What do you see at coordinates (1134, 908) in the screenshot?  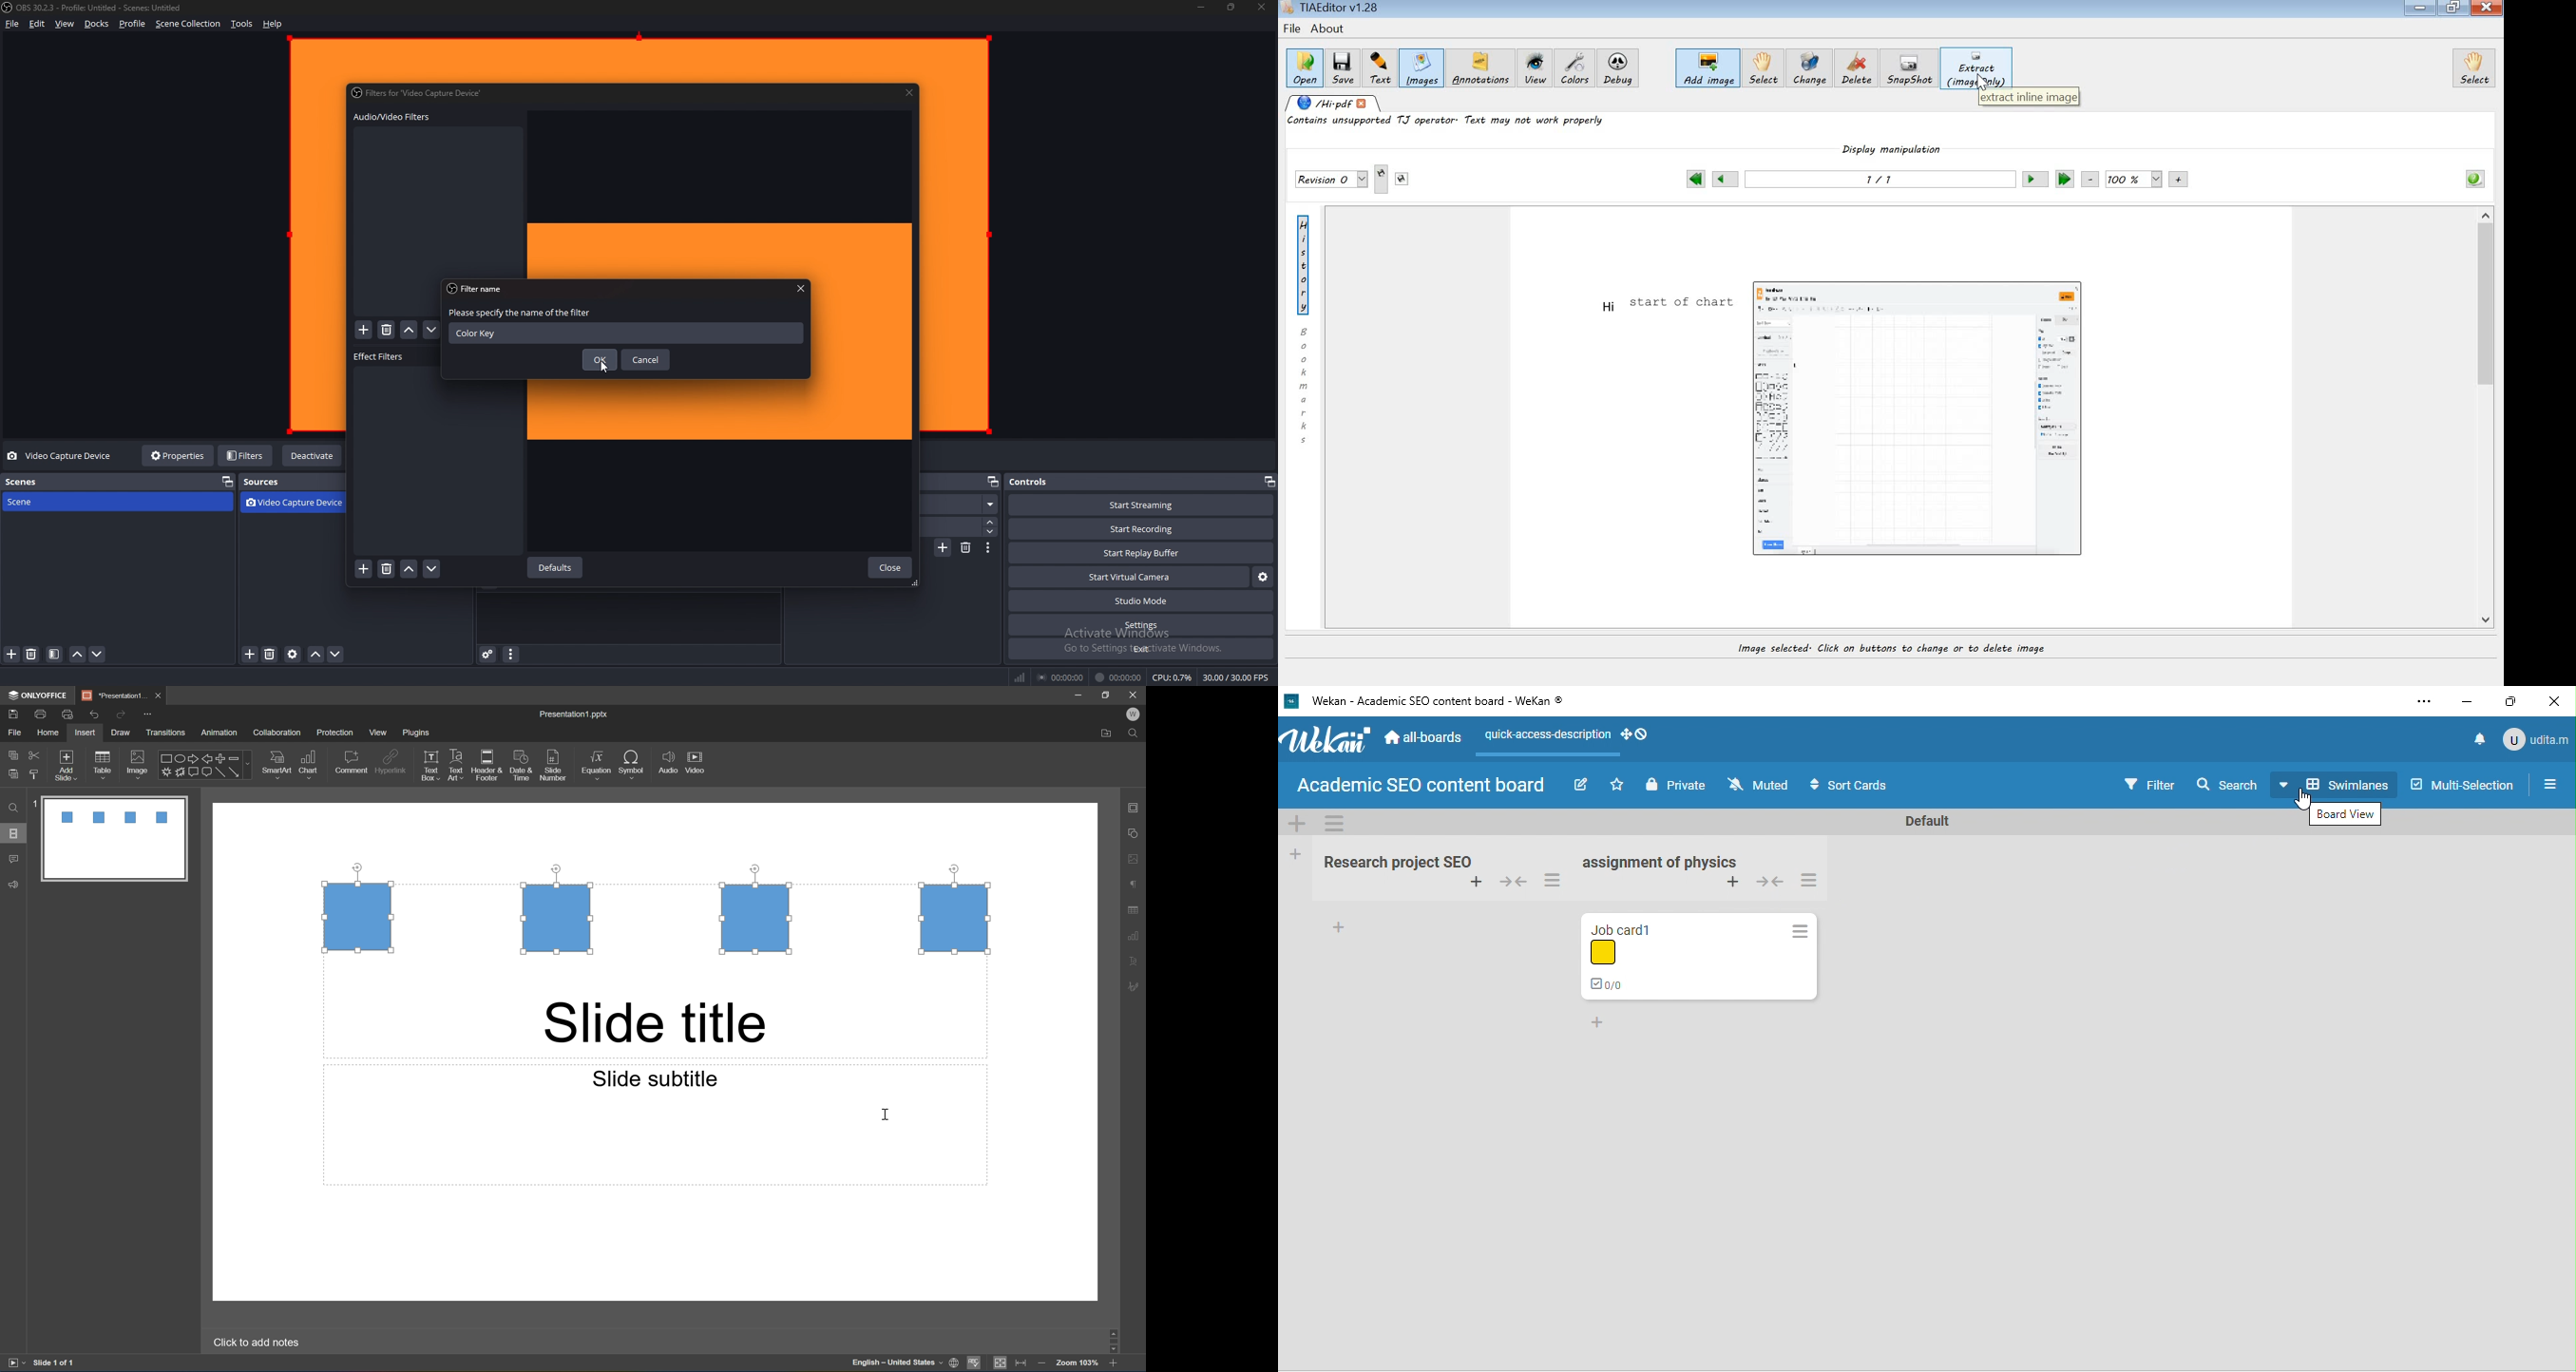 I see `table settings` at bounding box center [1134, 908].